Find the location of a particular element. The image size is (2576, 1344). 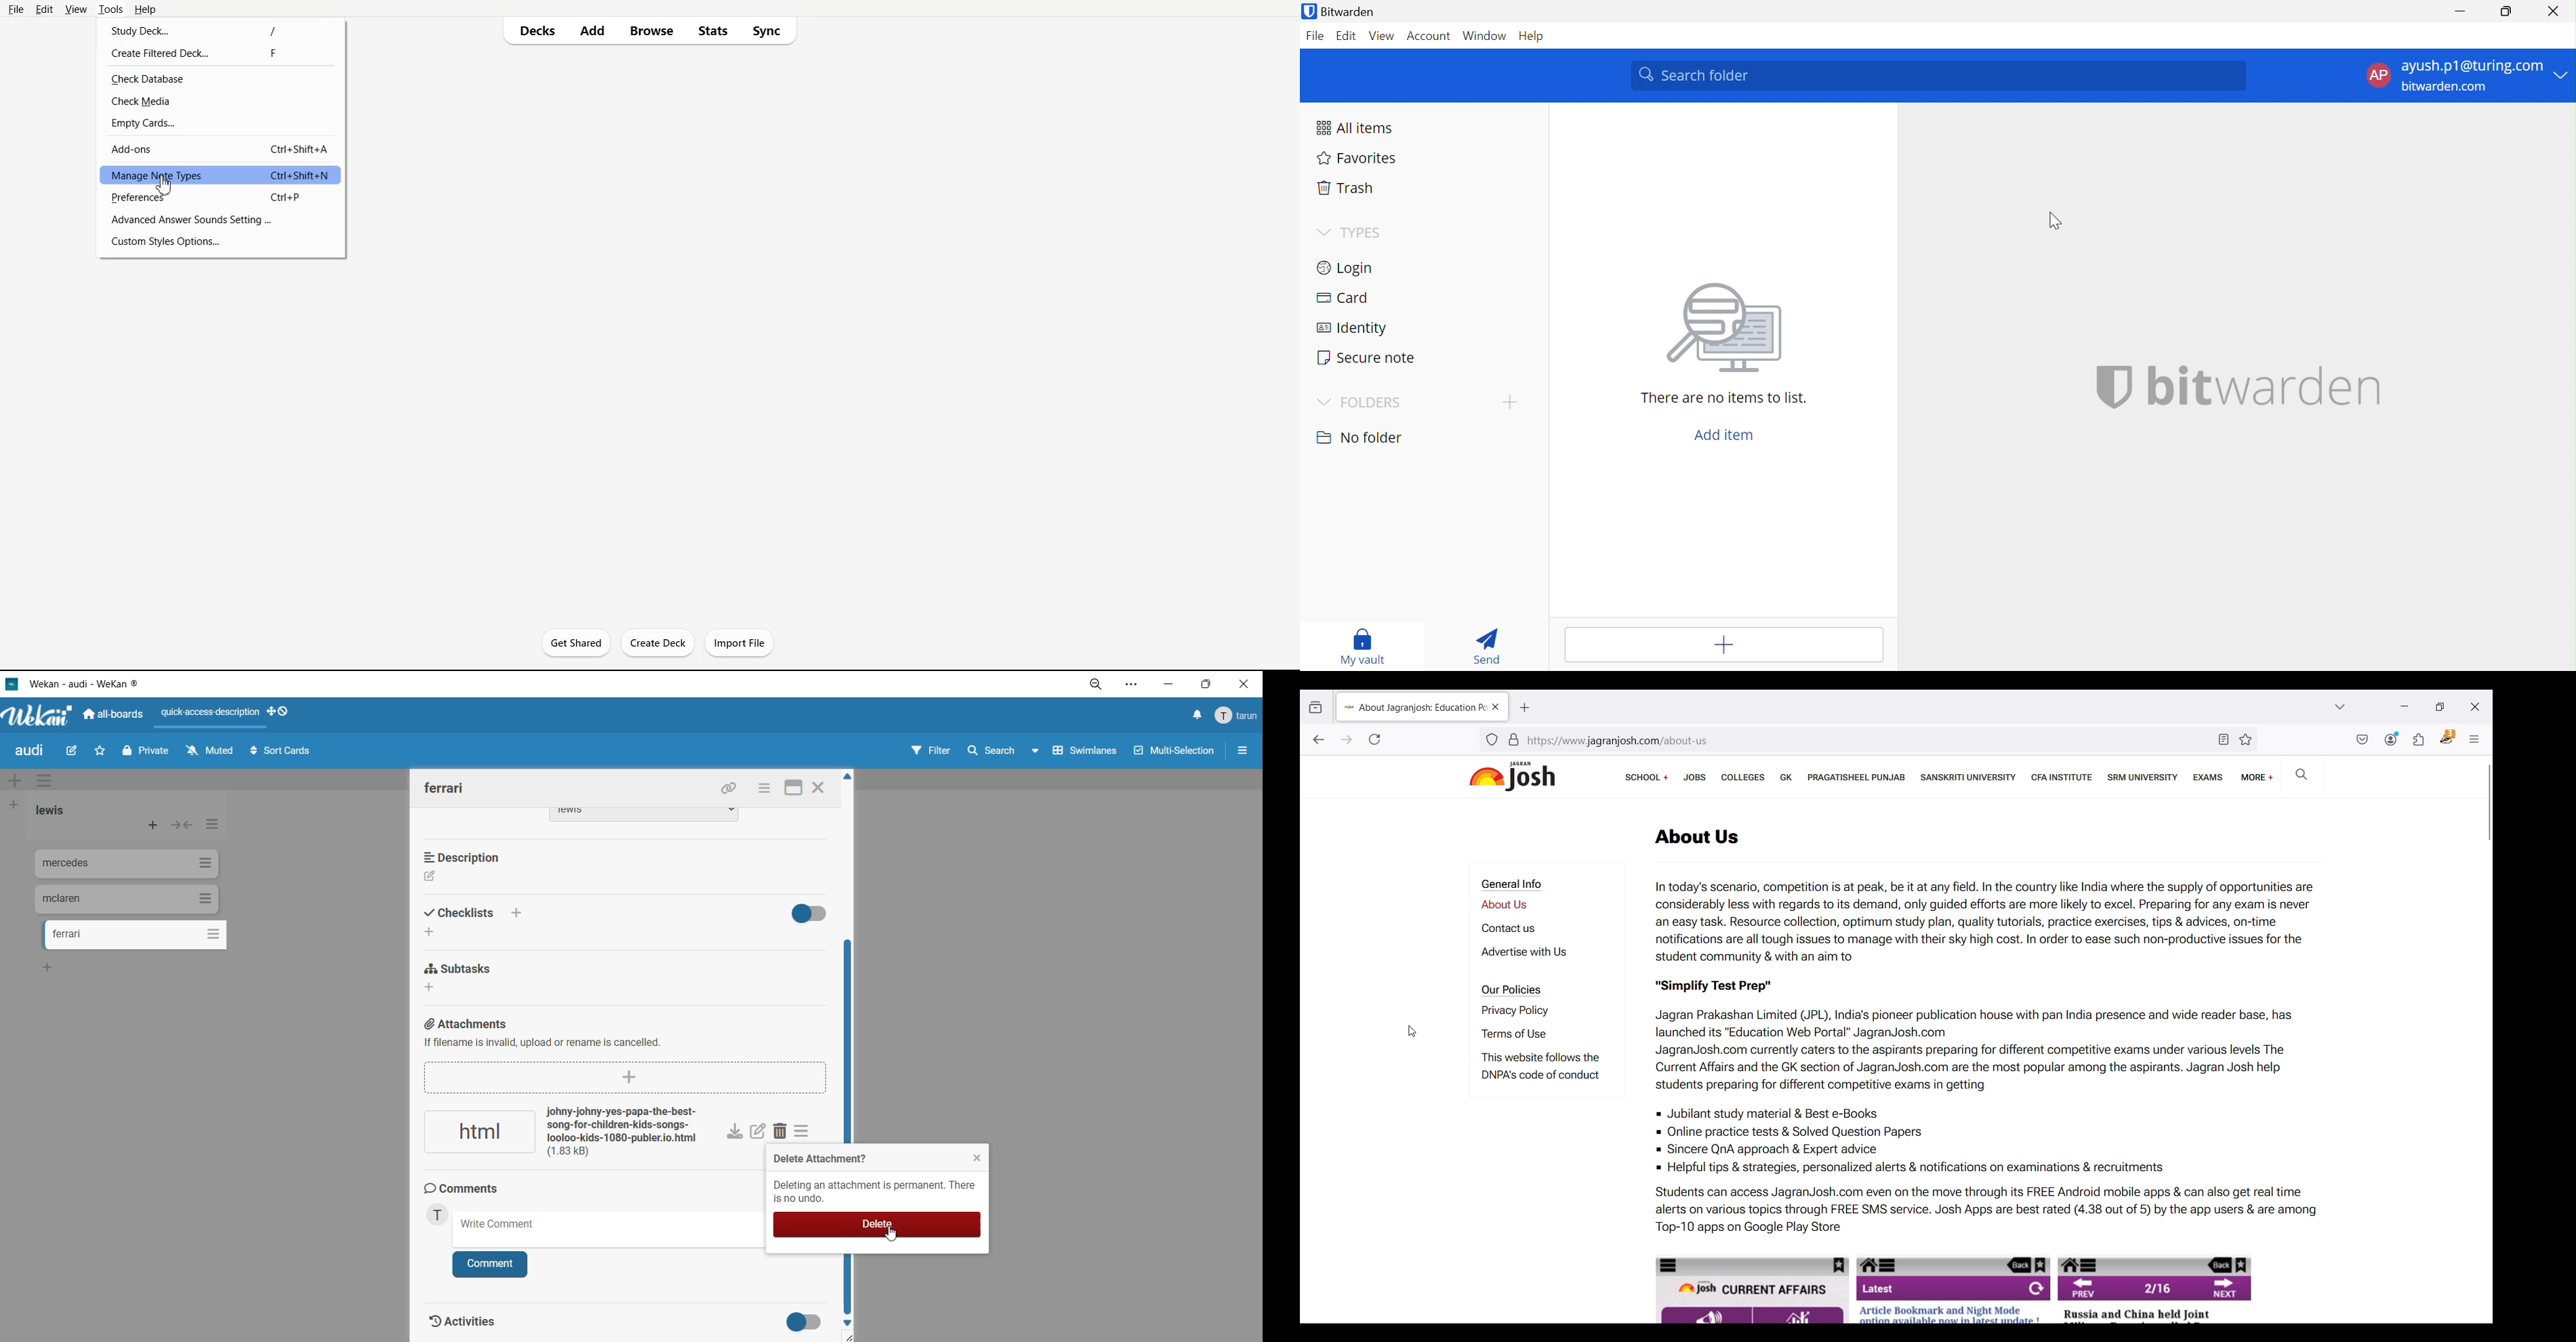

Privacy policy page is located at coordinates (1526, 1009).